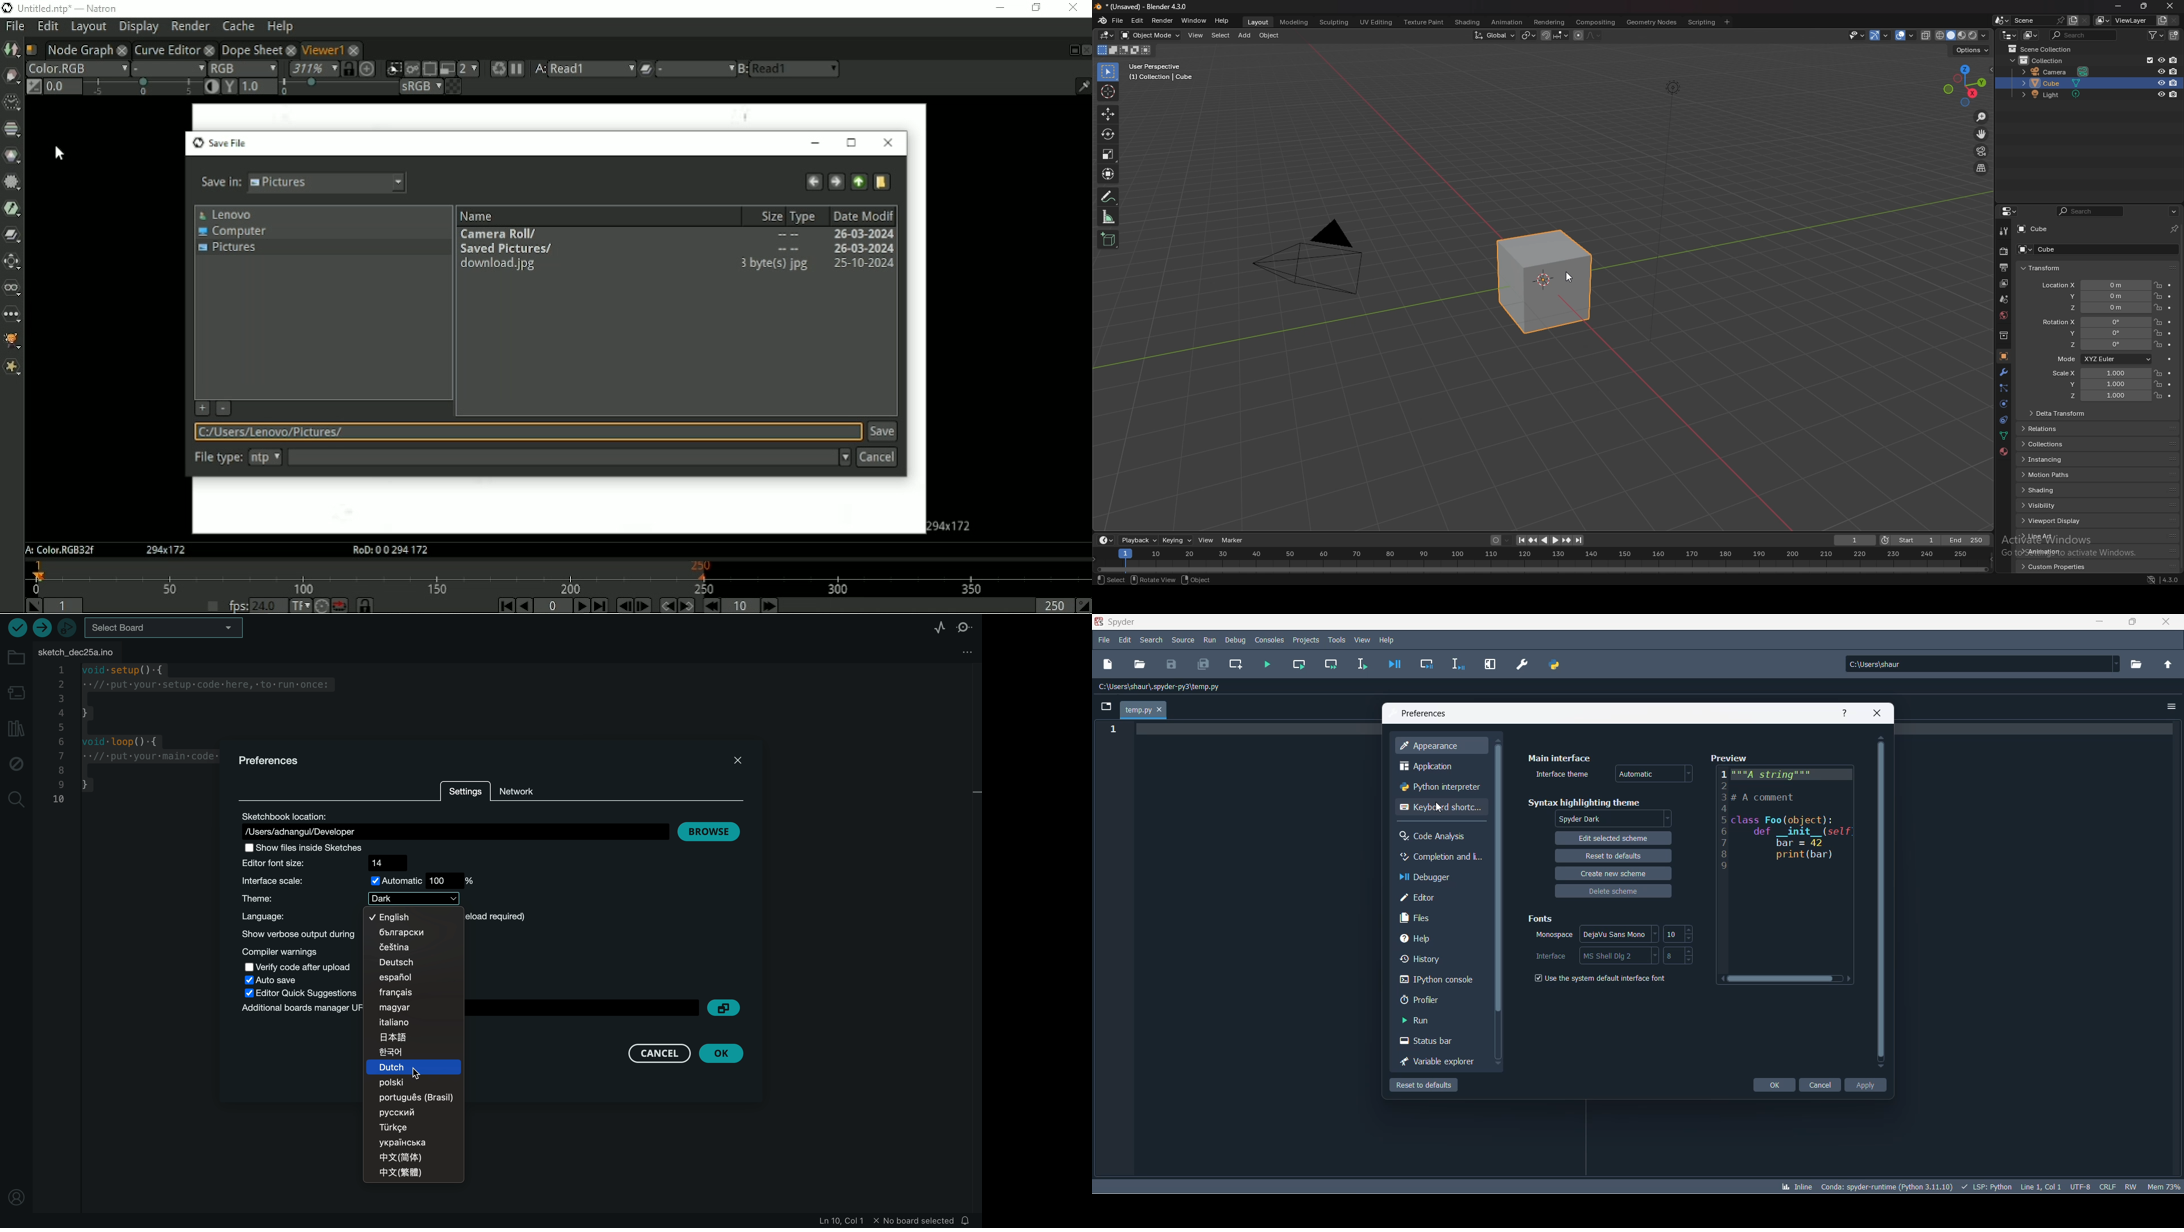 The width and height of the screenshot is (2184, 1232). What do you see at coordinates (1579, 540) in the screenshot?
I see `jump to endpoint` at bounding box center [1579, 540].